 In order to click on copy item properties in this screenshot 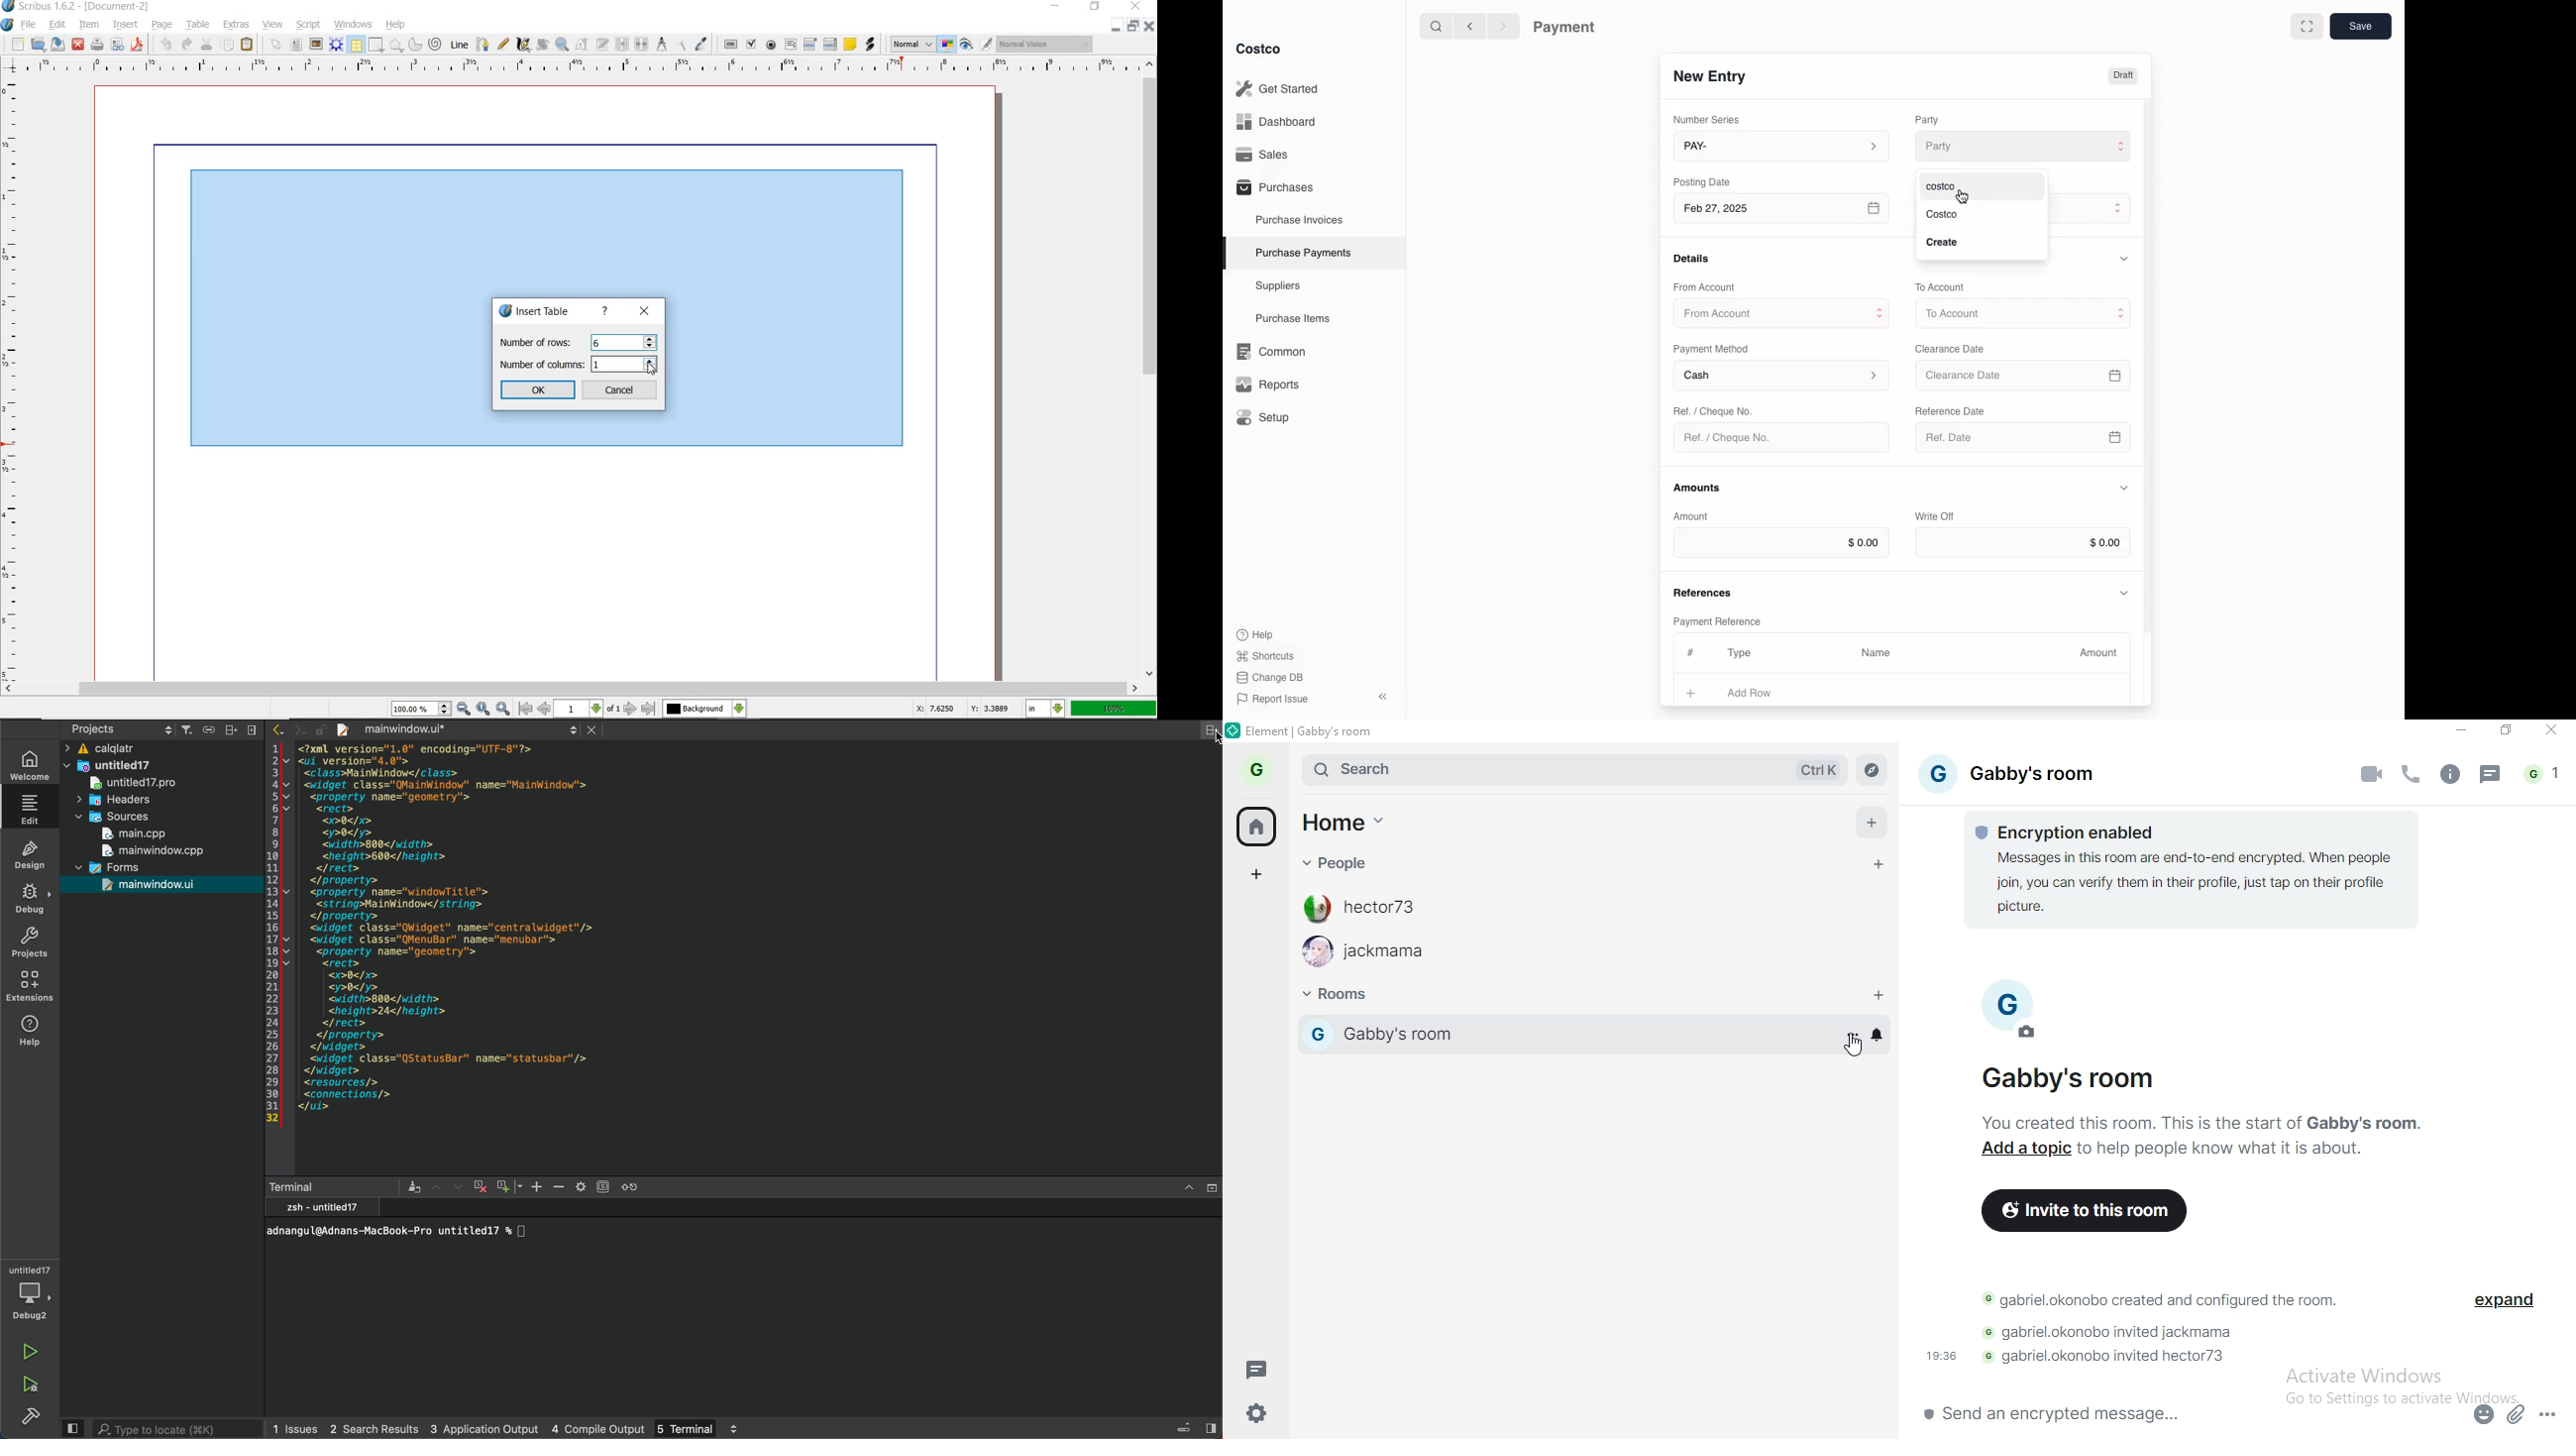, I will do `click(682, 46)`.